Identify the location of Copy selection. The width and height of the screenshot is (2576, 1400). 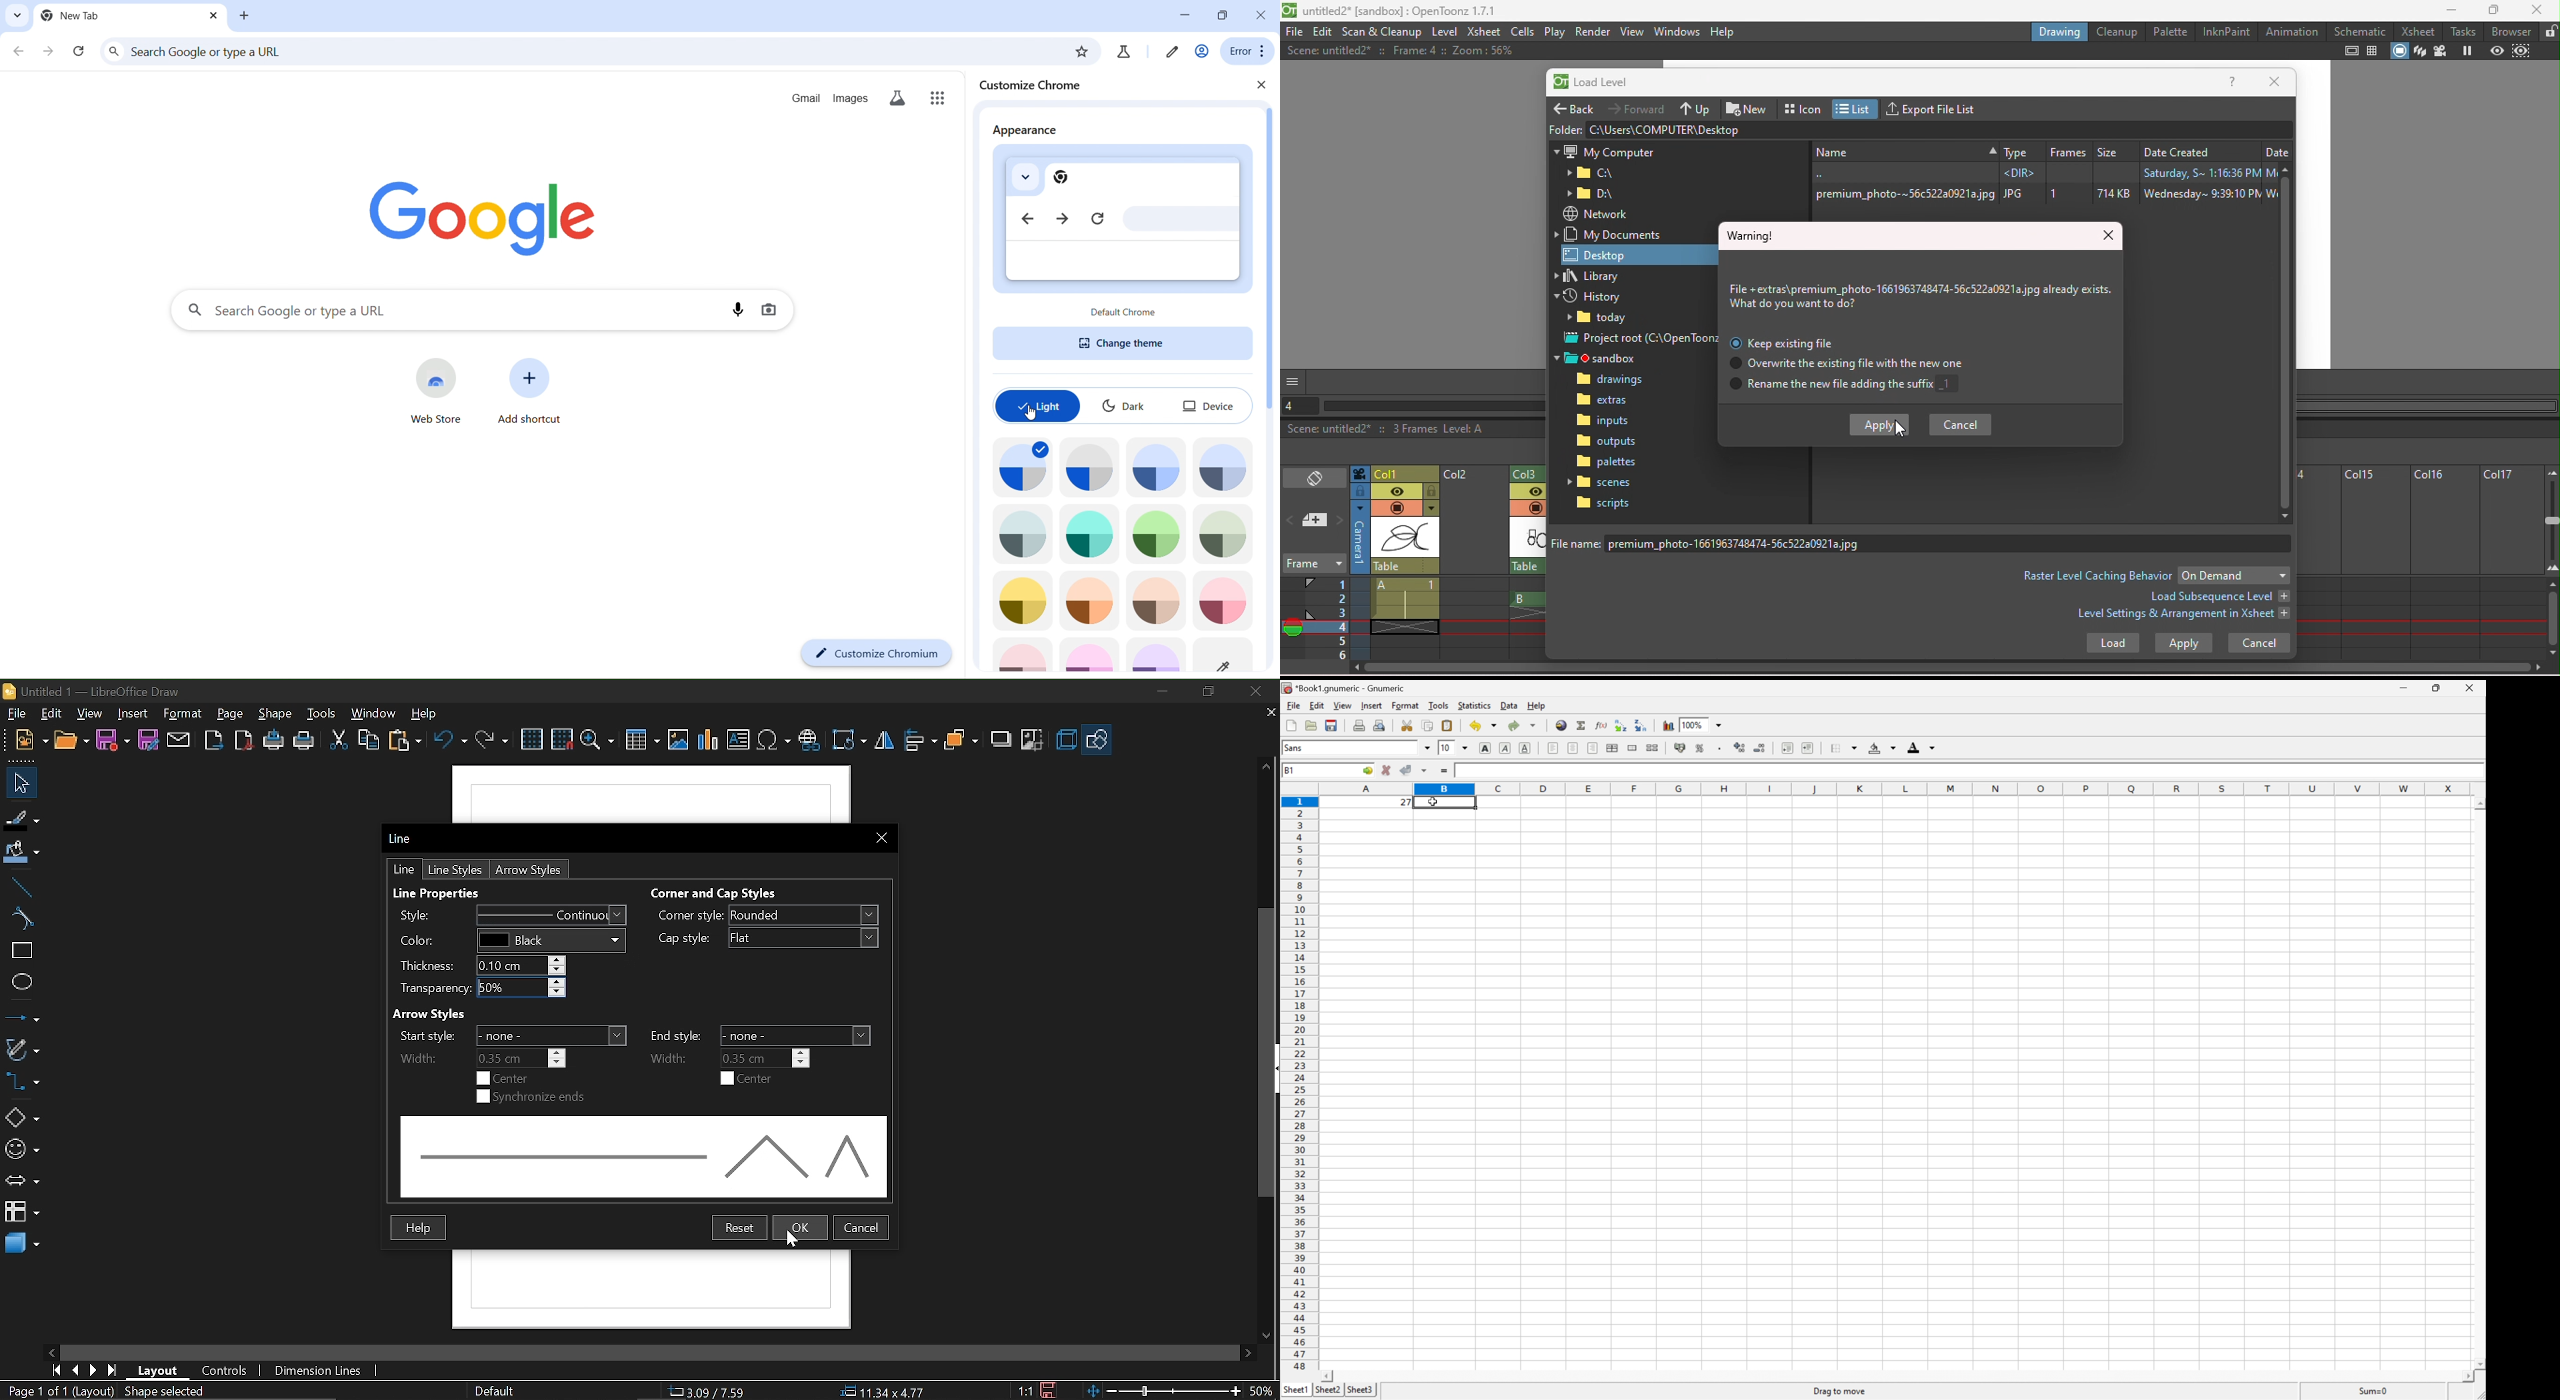
(1428, 725).